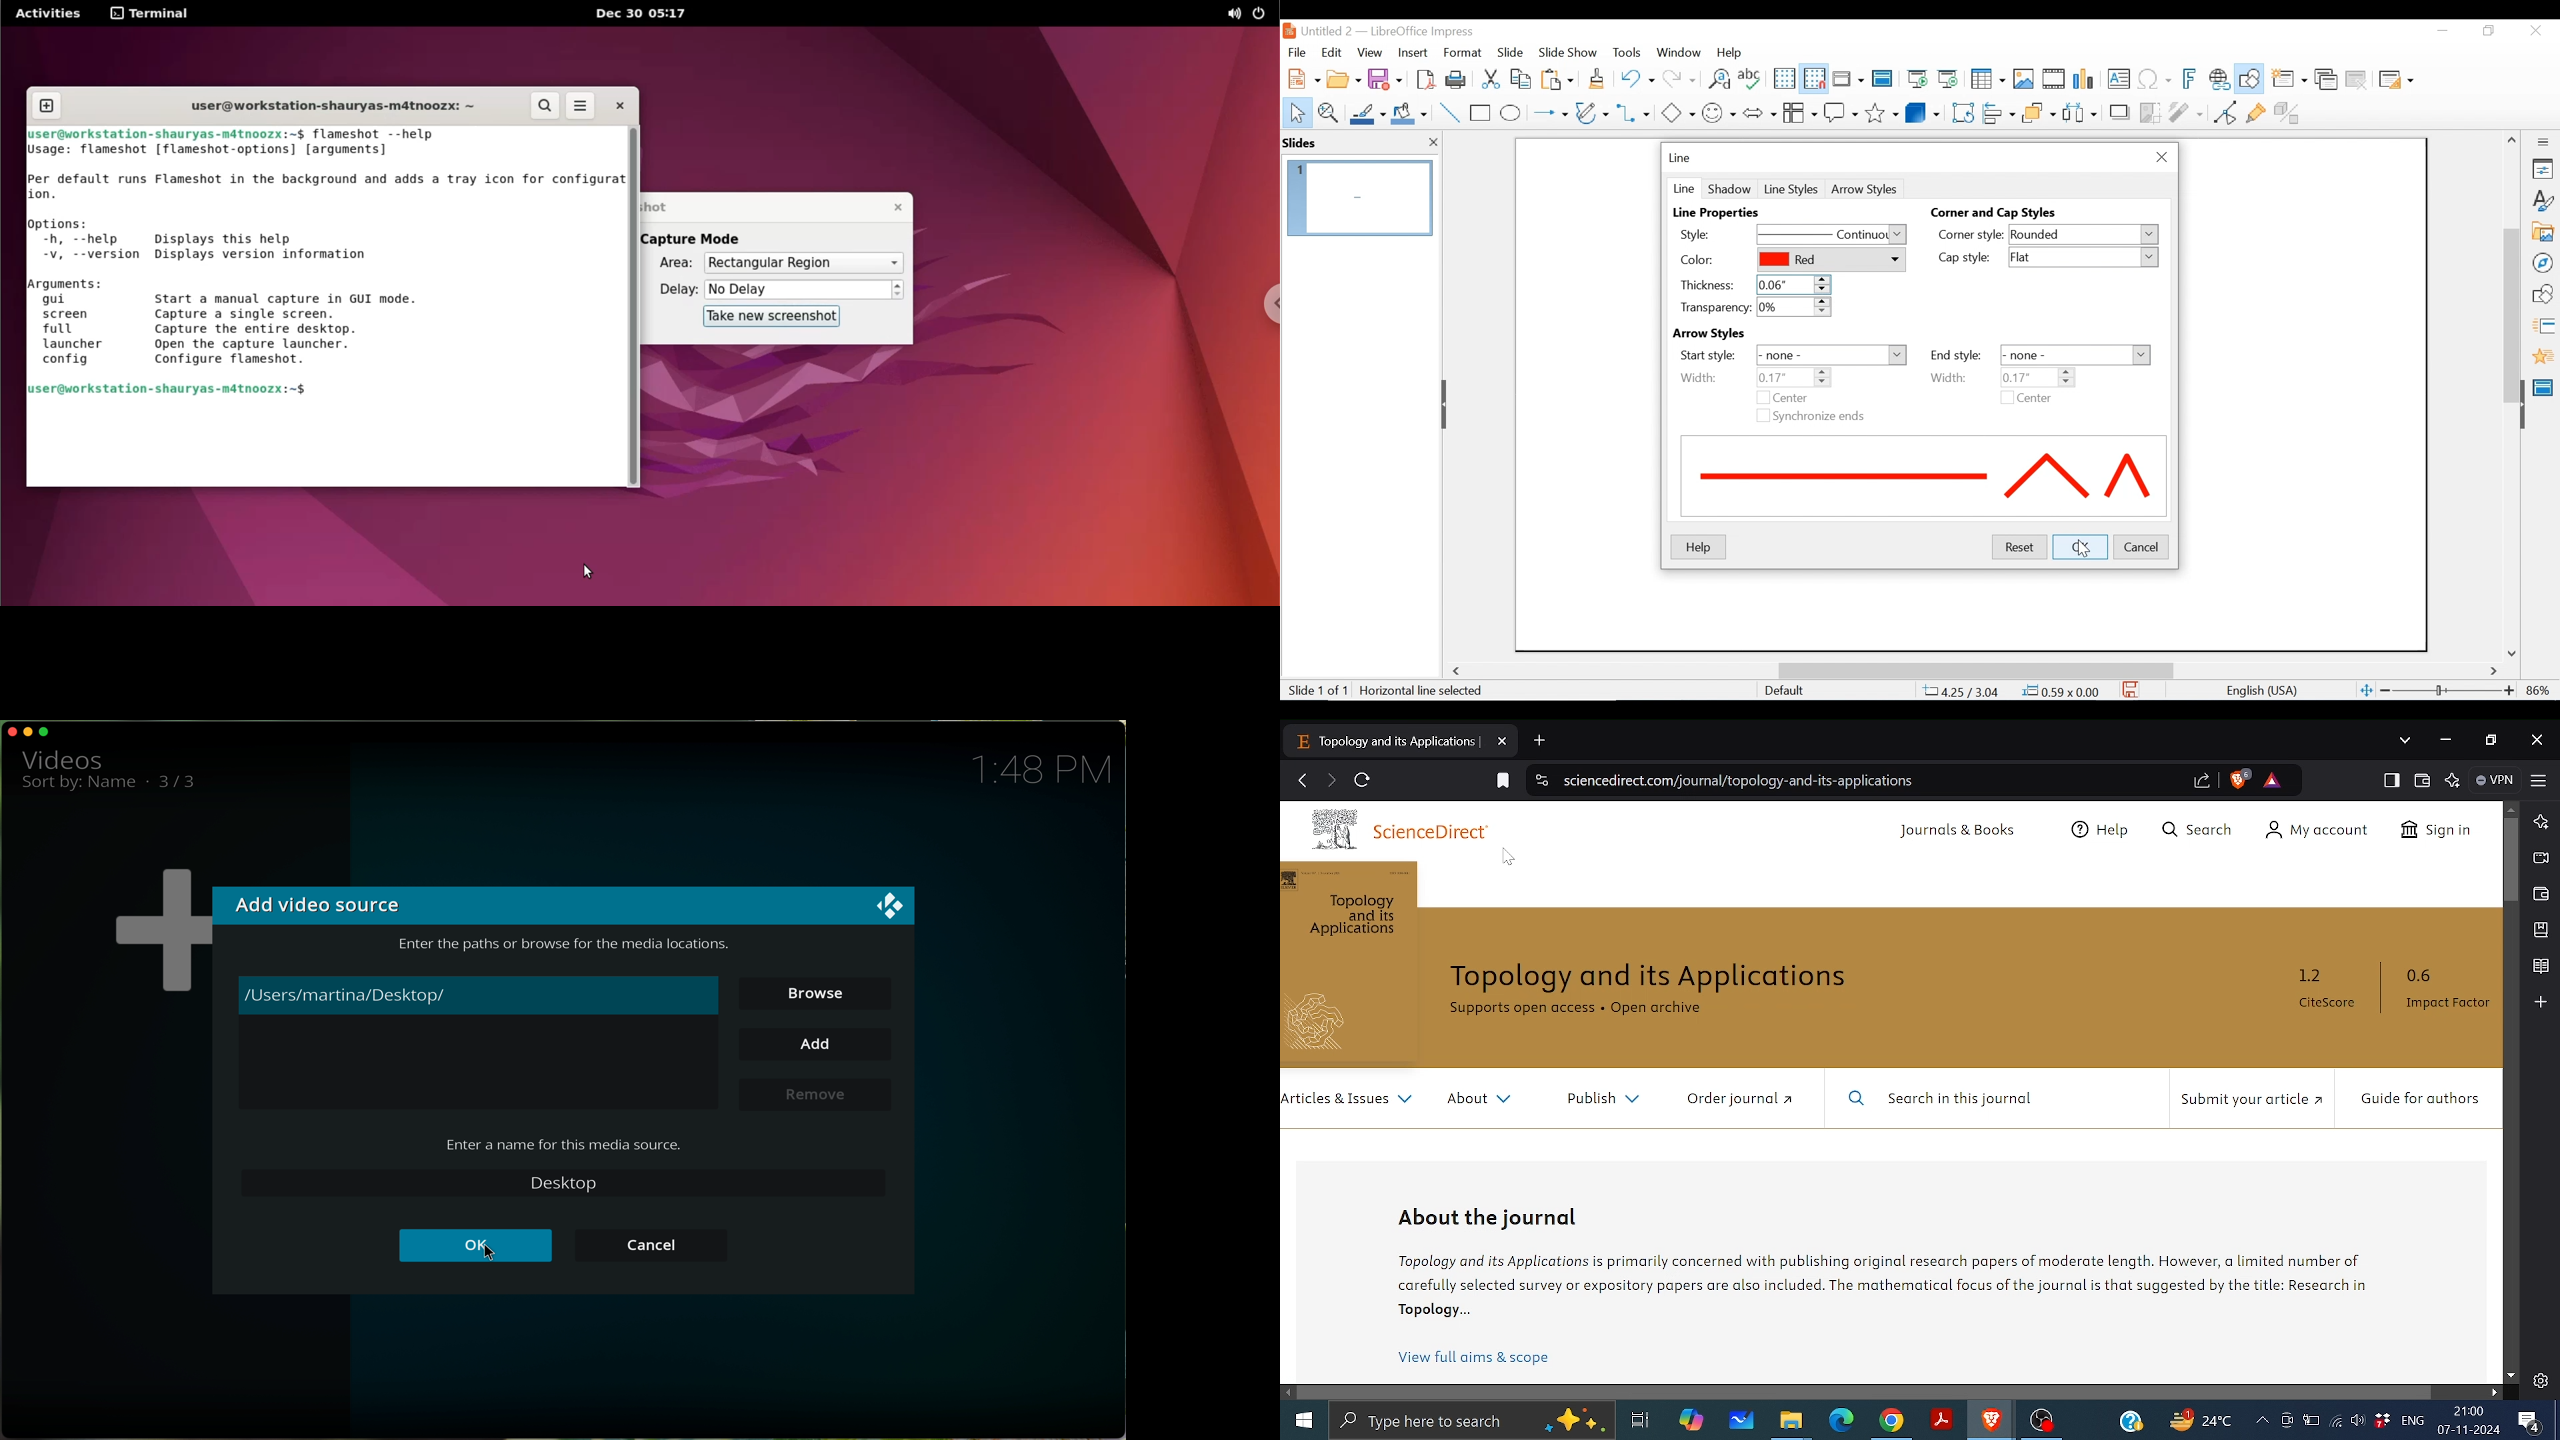 The width and height of the screenshot is (2576, 1456). I want to click on Start Style, so click(1707, 355).